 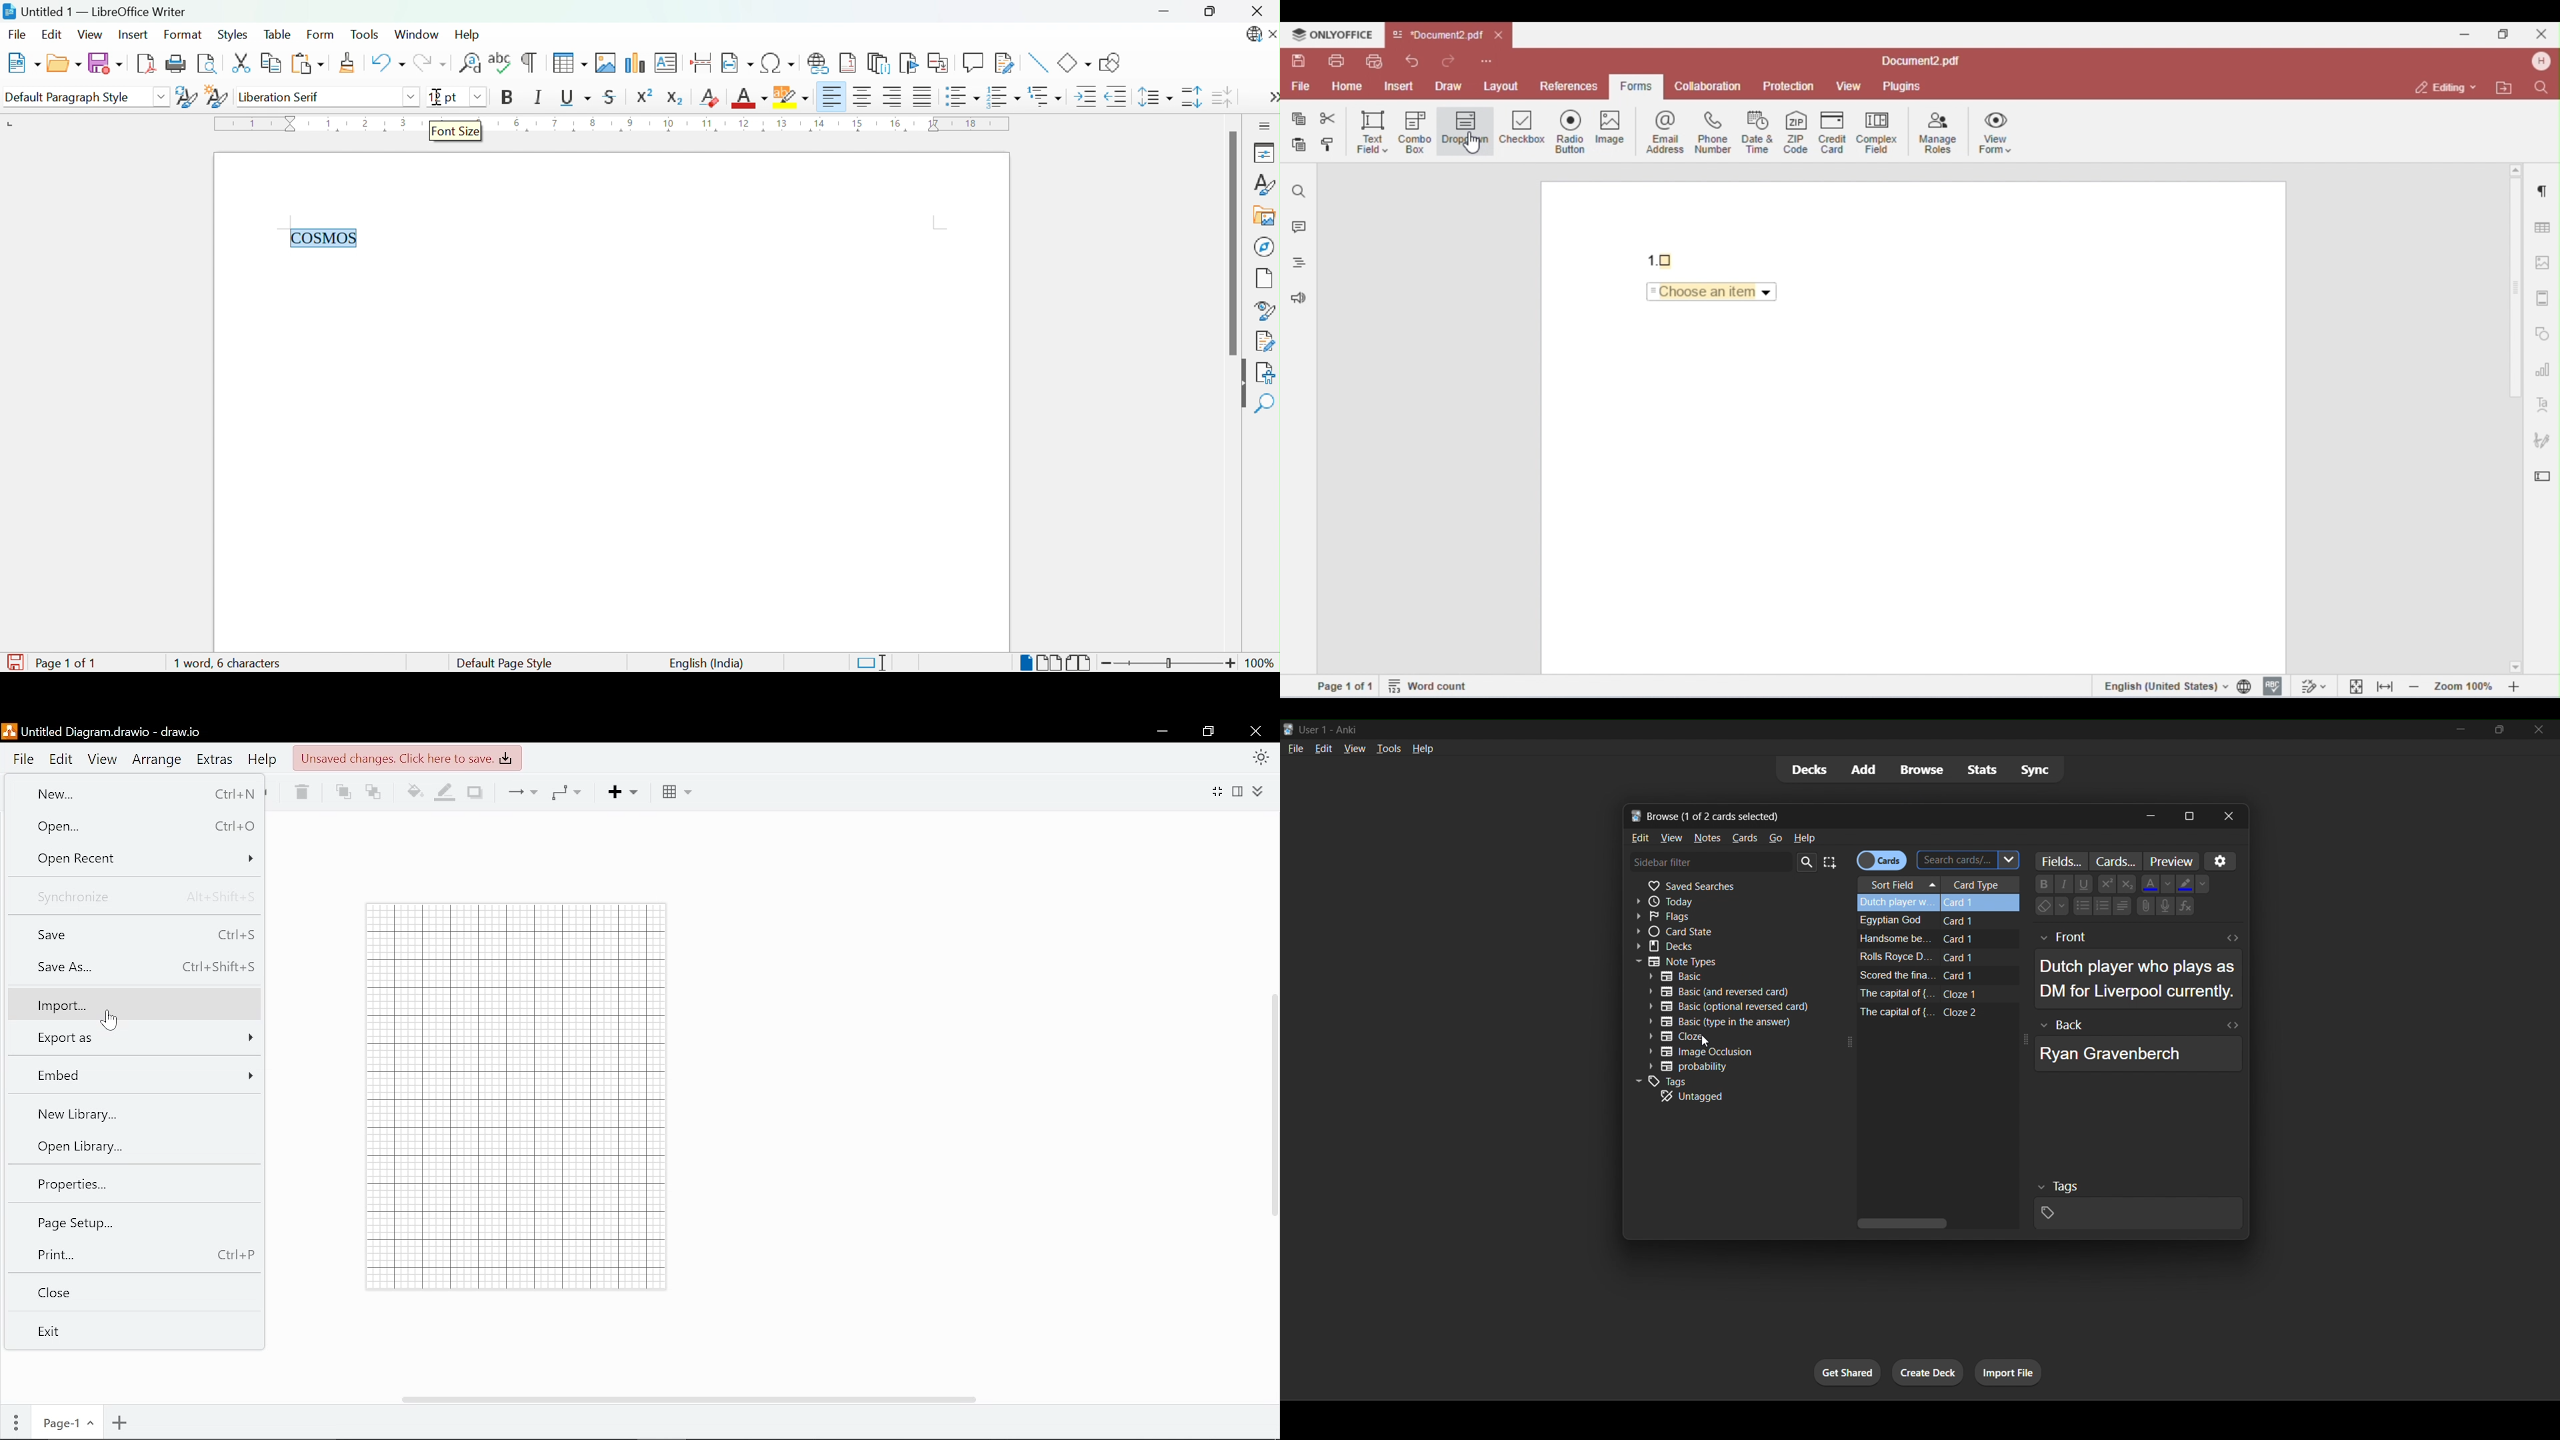 I want to click on Insert Endnote, so click(x=878, y=63).